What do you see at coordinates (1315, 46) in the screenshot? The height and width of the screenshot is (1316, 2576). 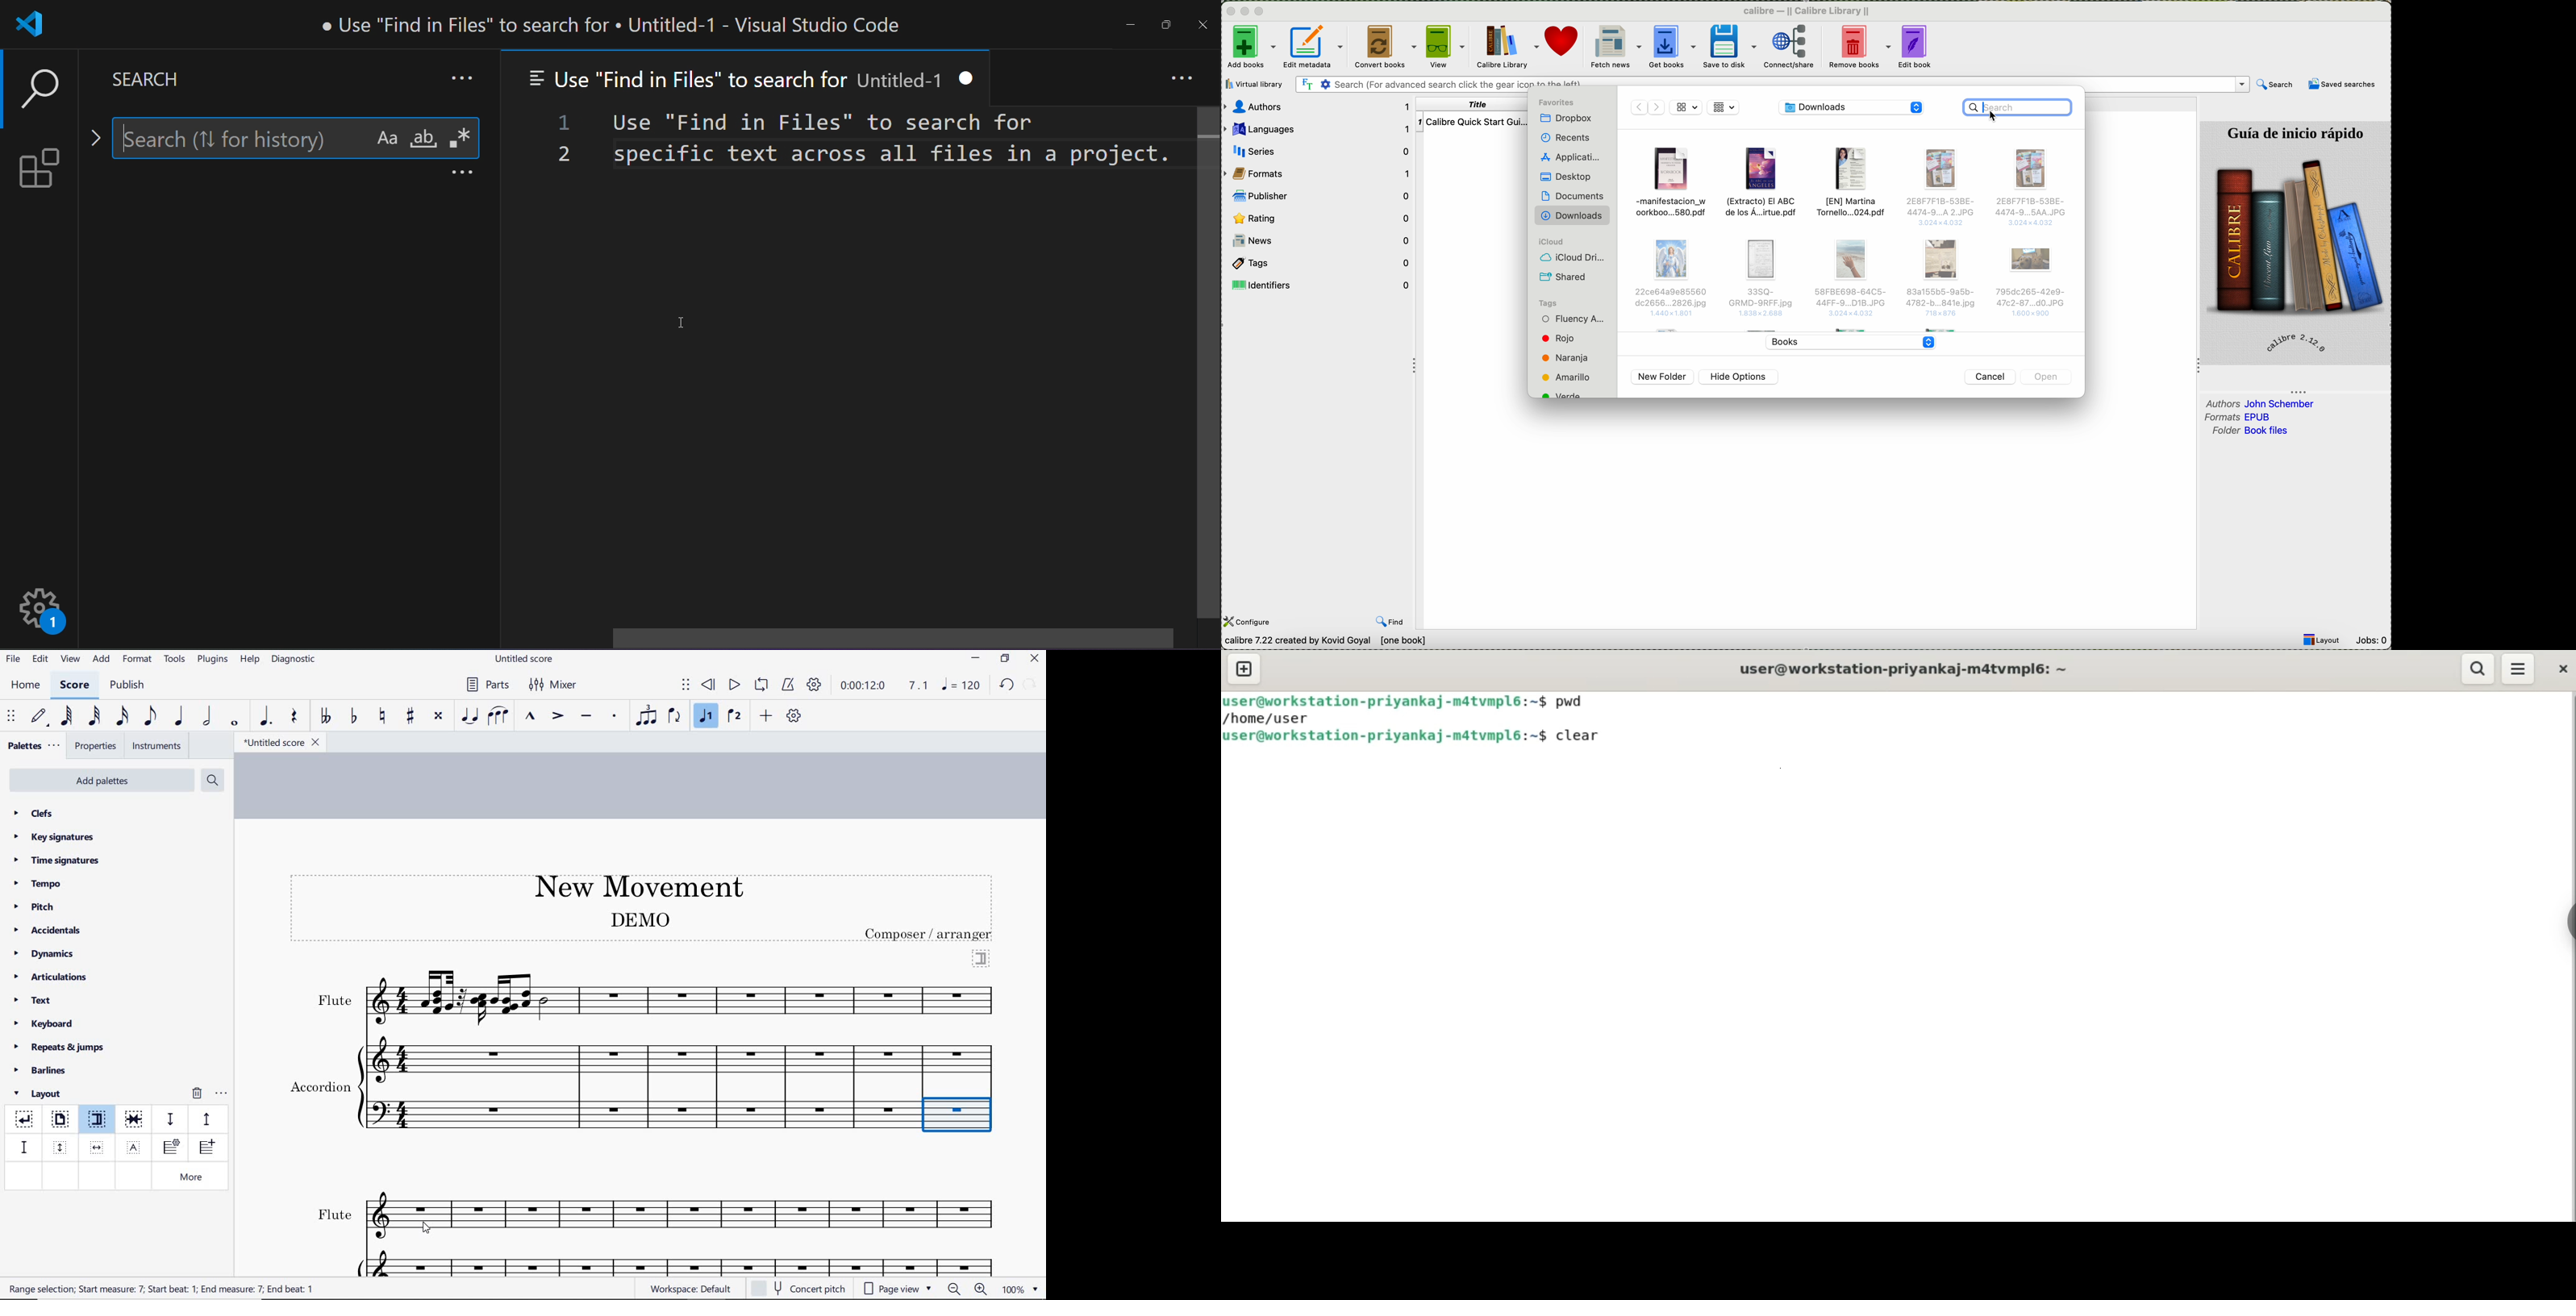 I see `edit metadata` at bounding box center [1315, 46].